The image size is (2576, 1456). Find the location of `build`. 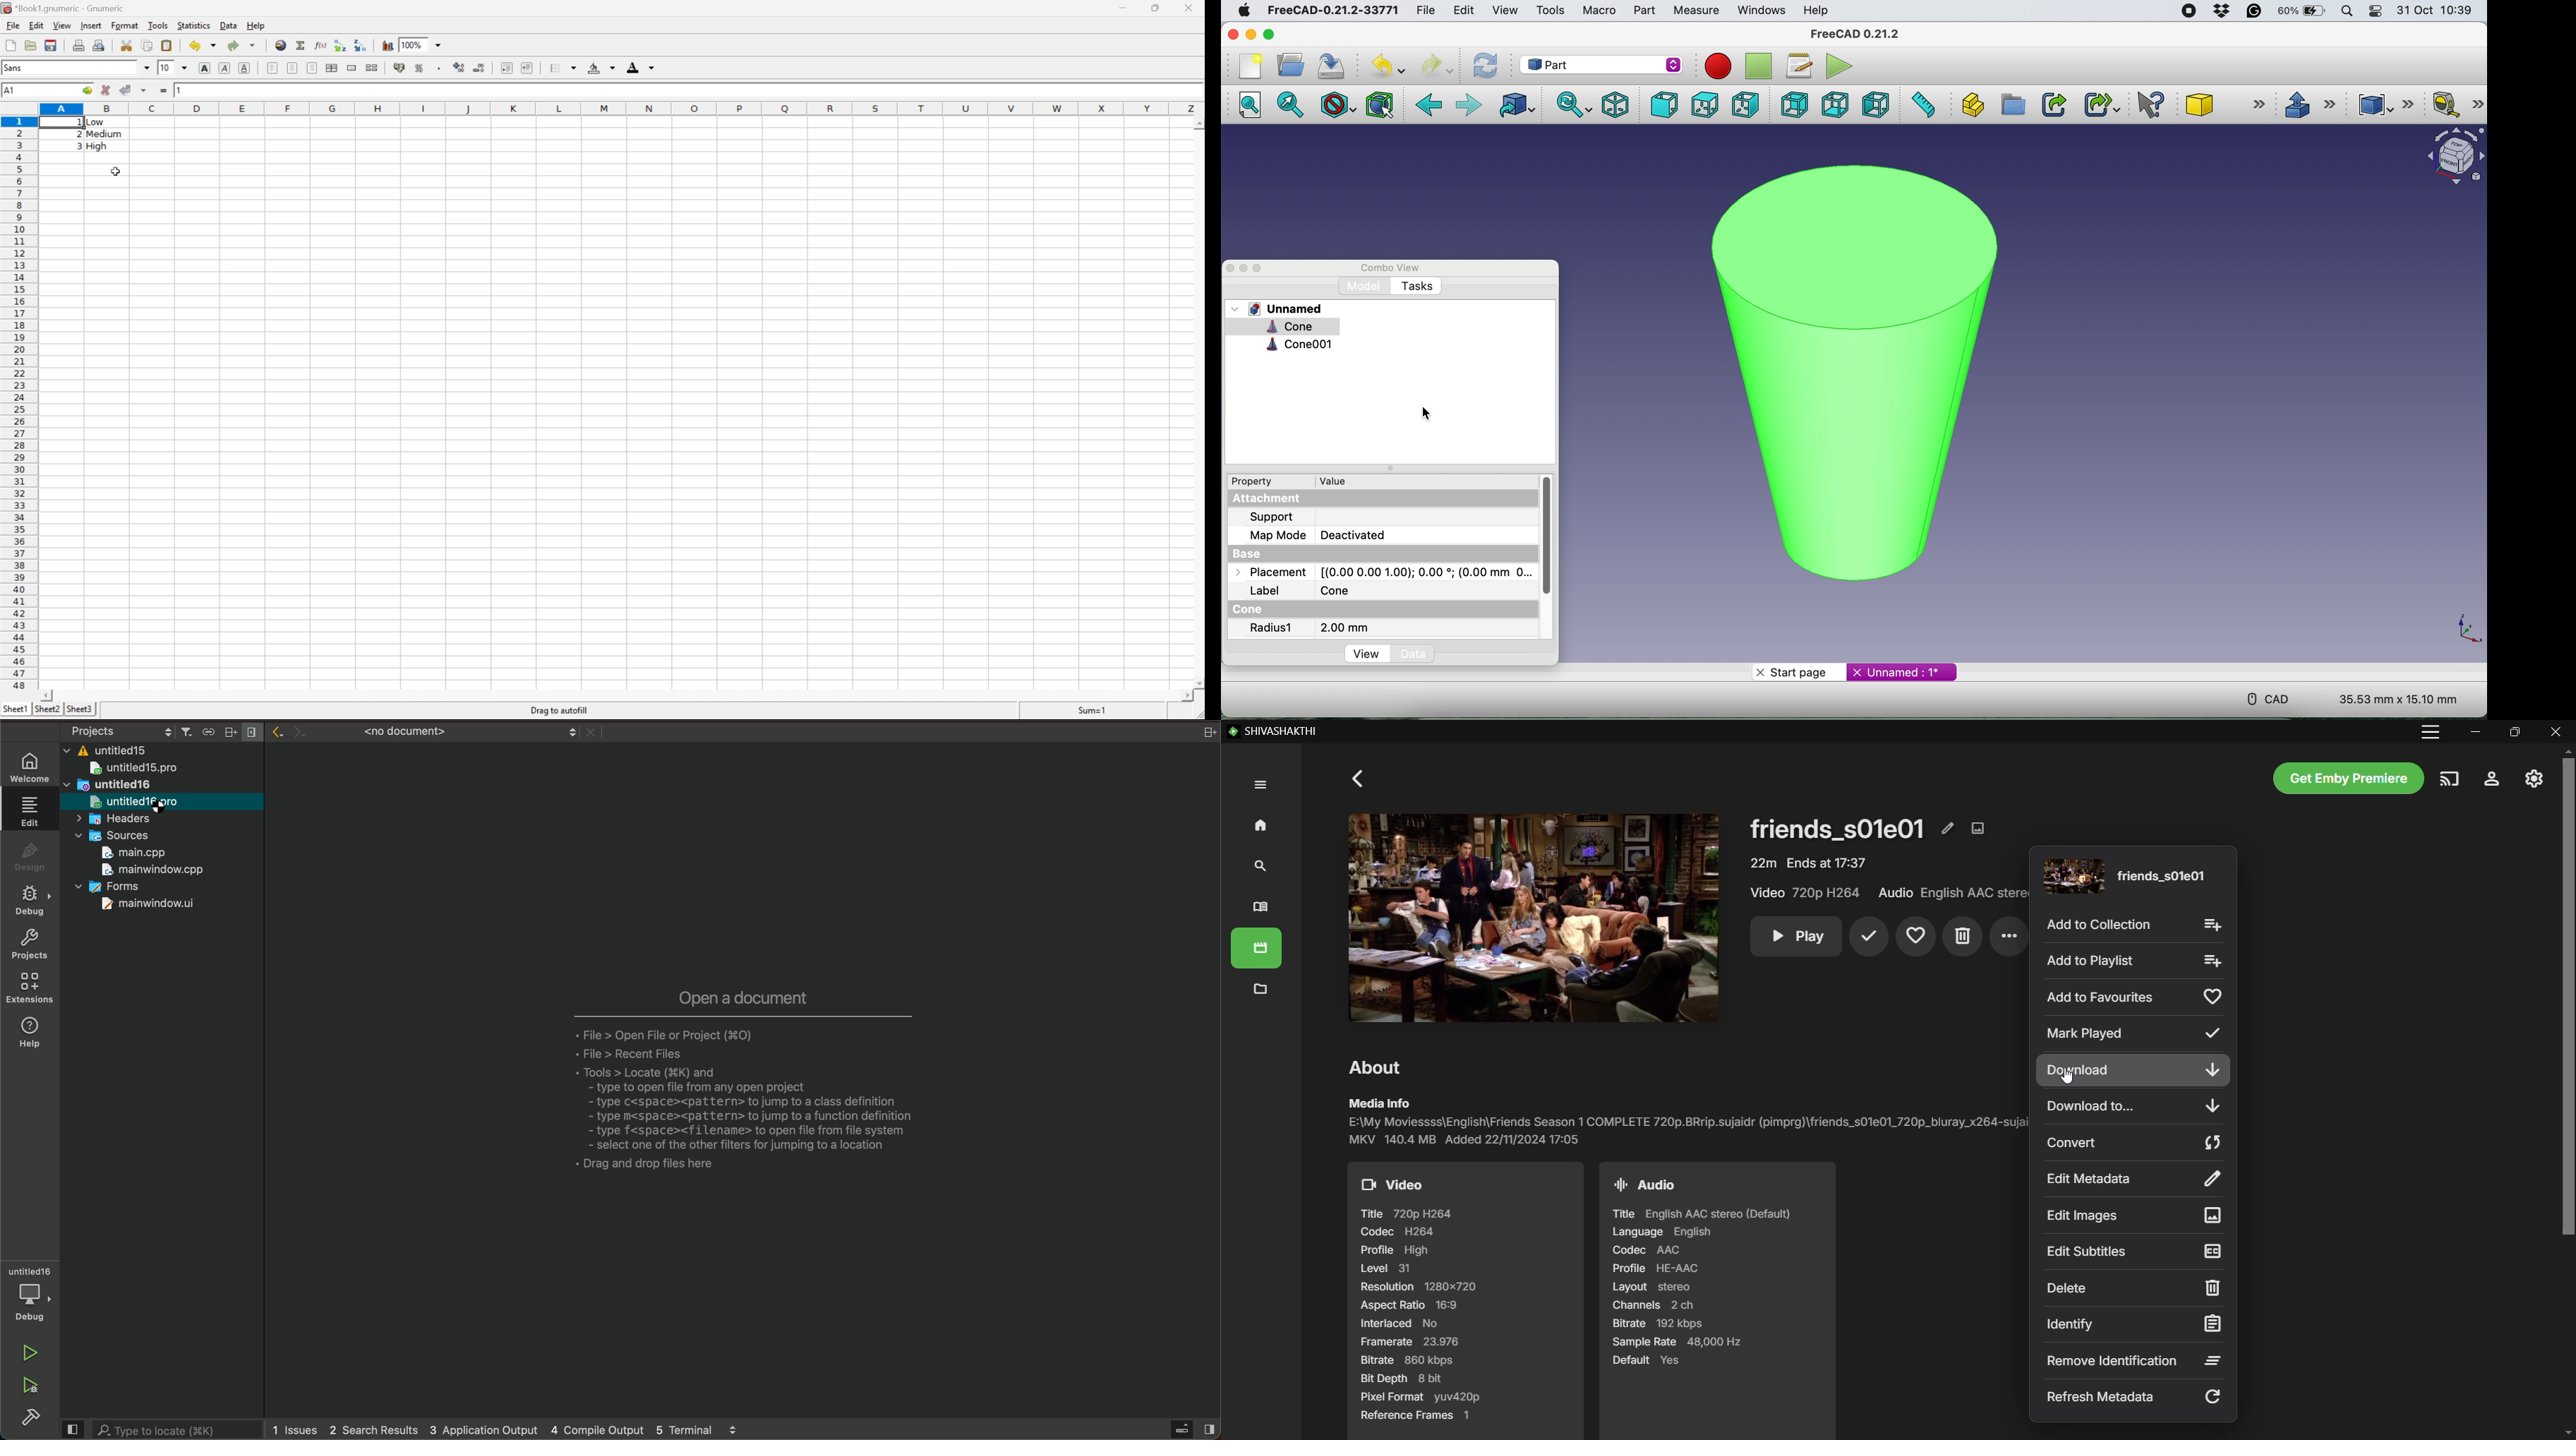

build is located at coordinates (35, 1420).